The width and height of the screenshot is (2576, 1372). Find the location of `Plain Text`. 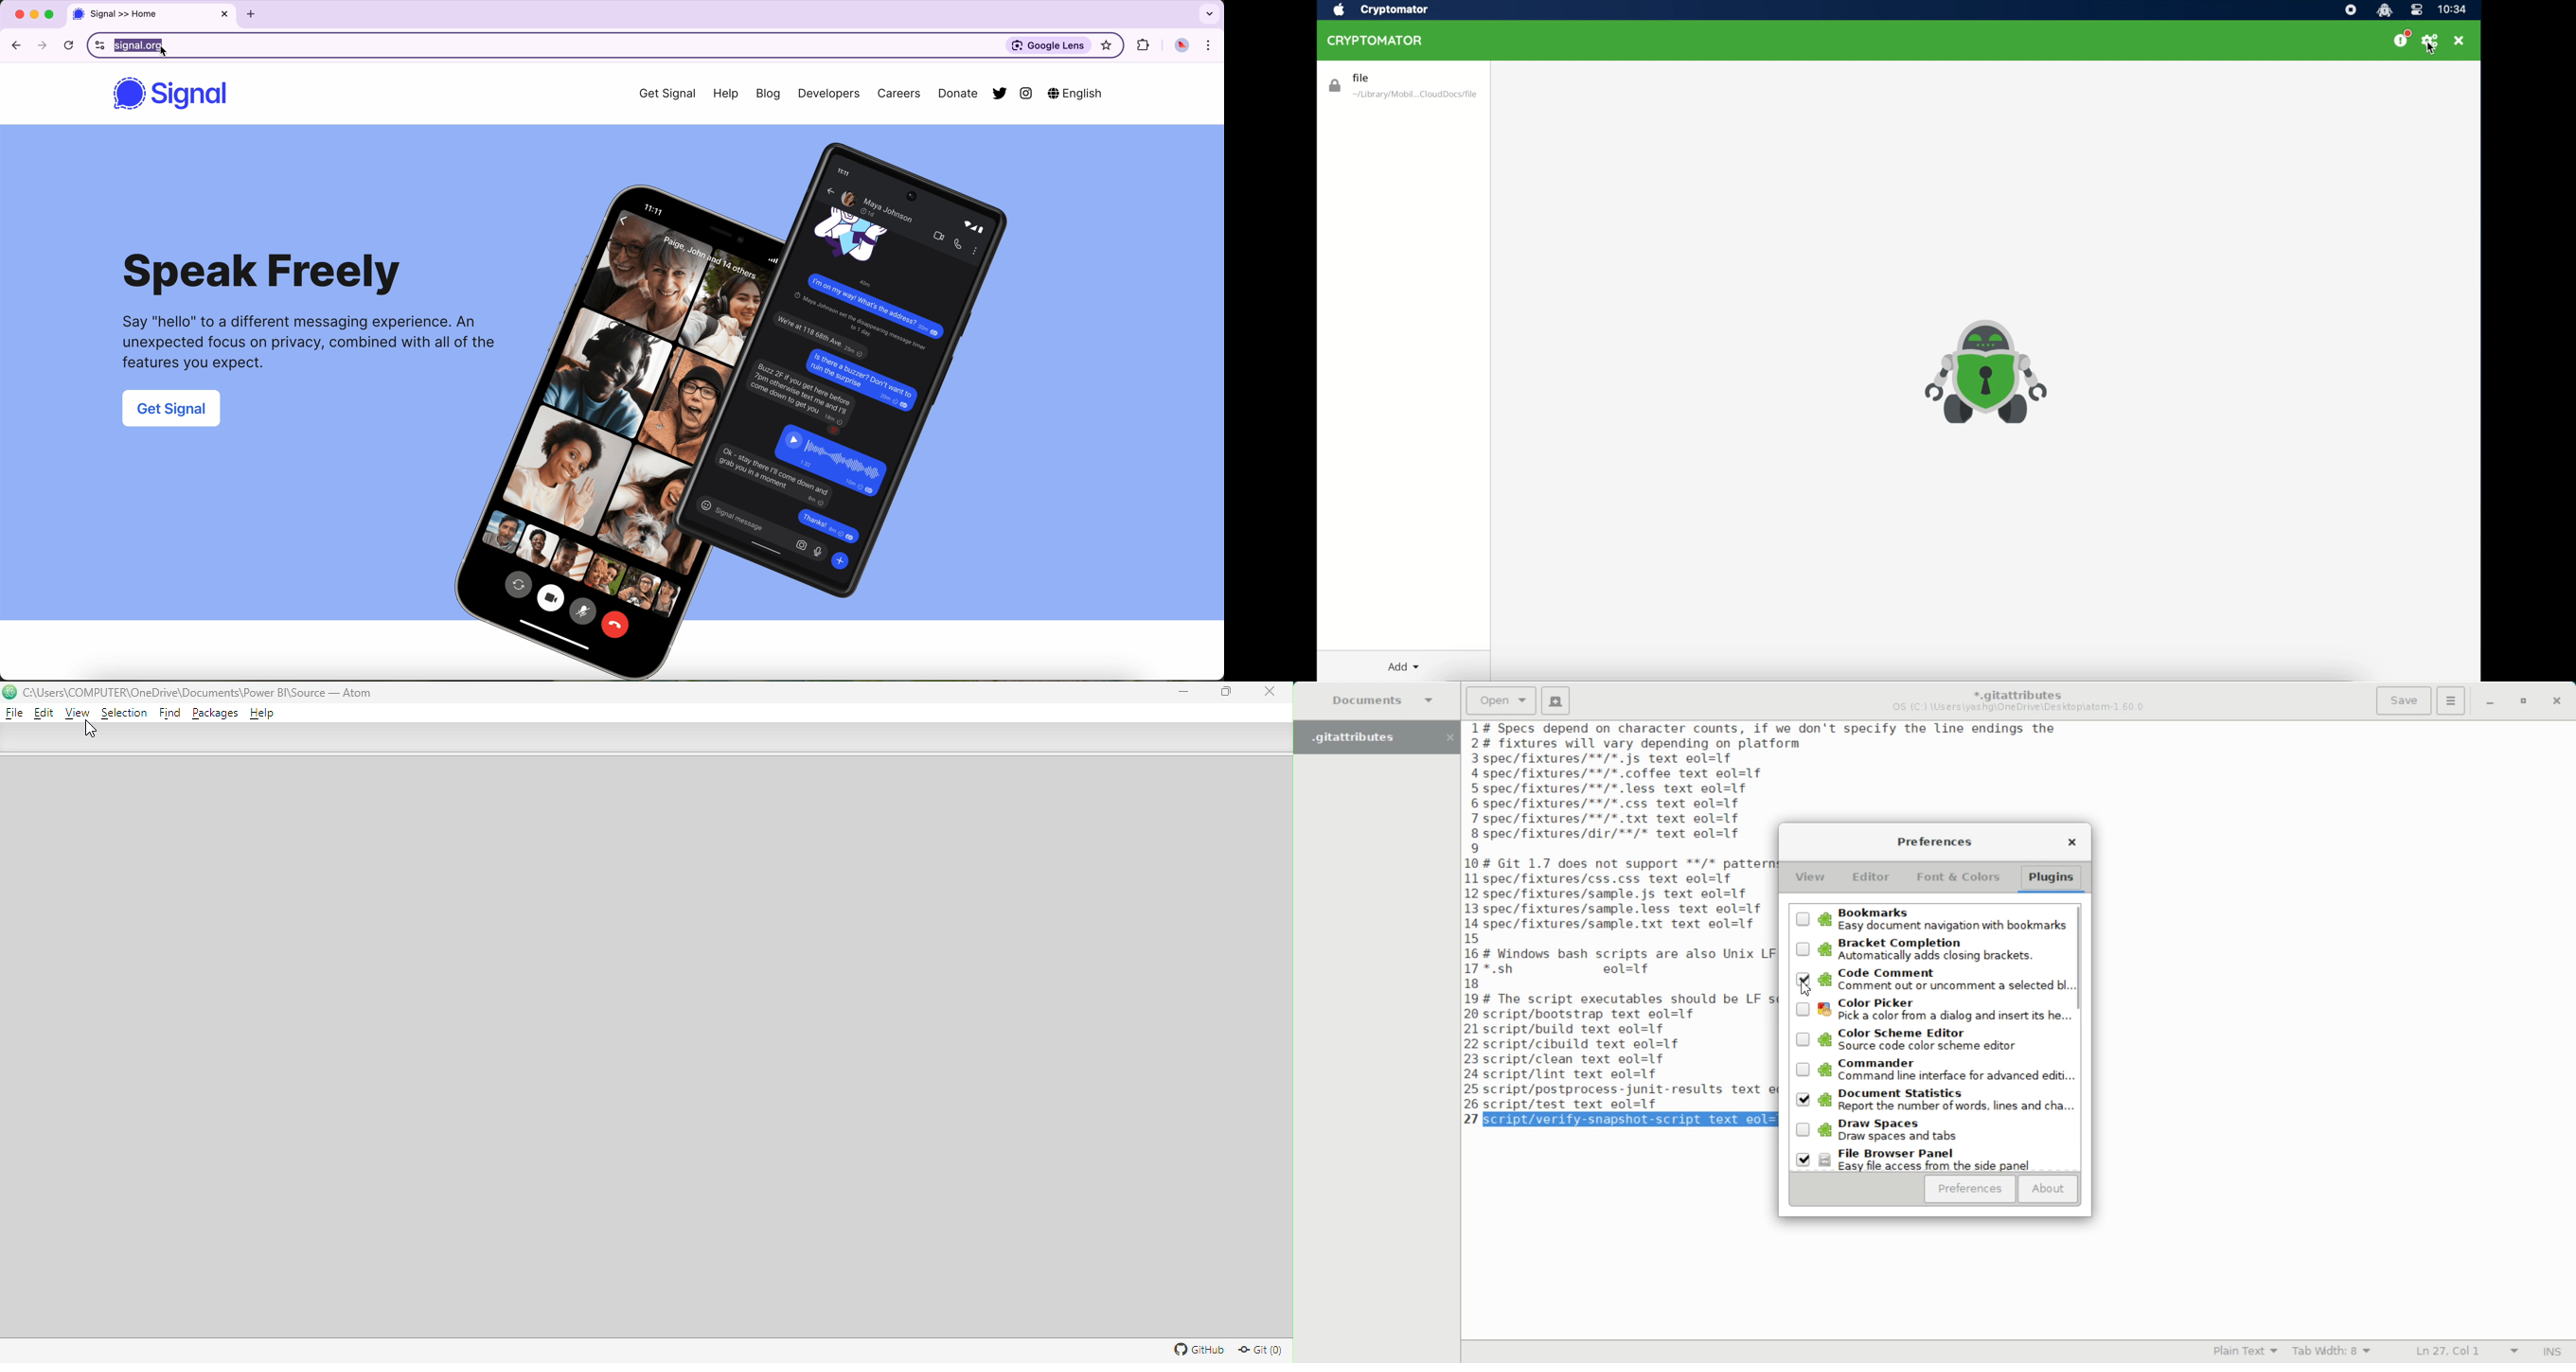

Plain Text is located at coordinates (2242, 1352).